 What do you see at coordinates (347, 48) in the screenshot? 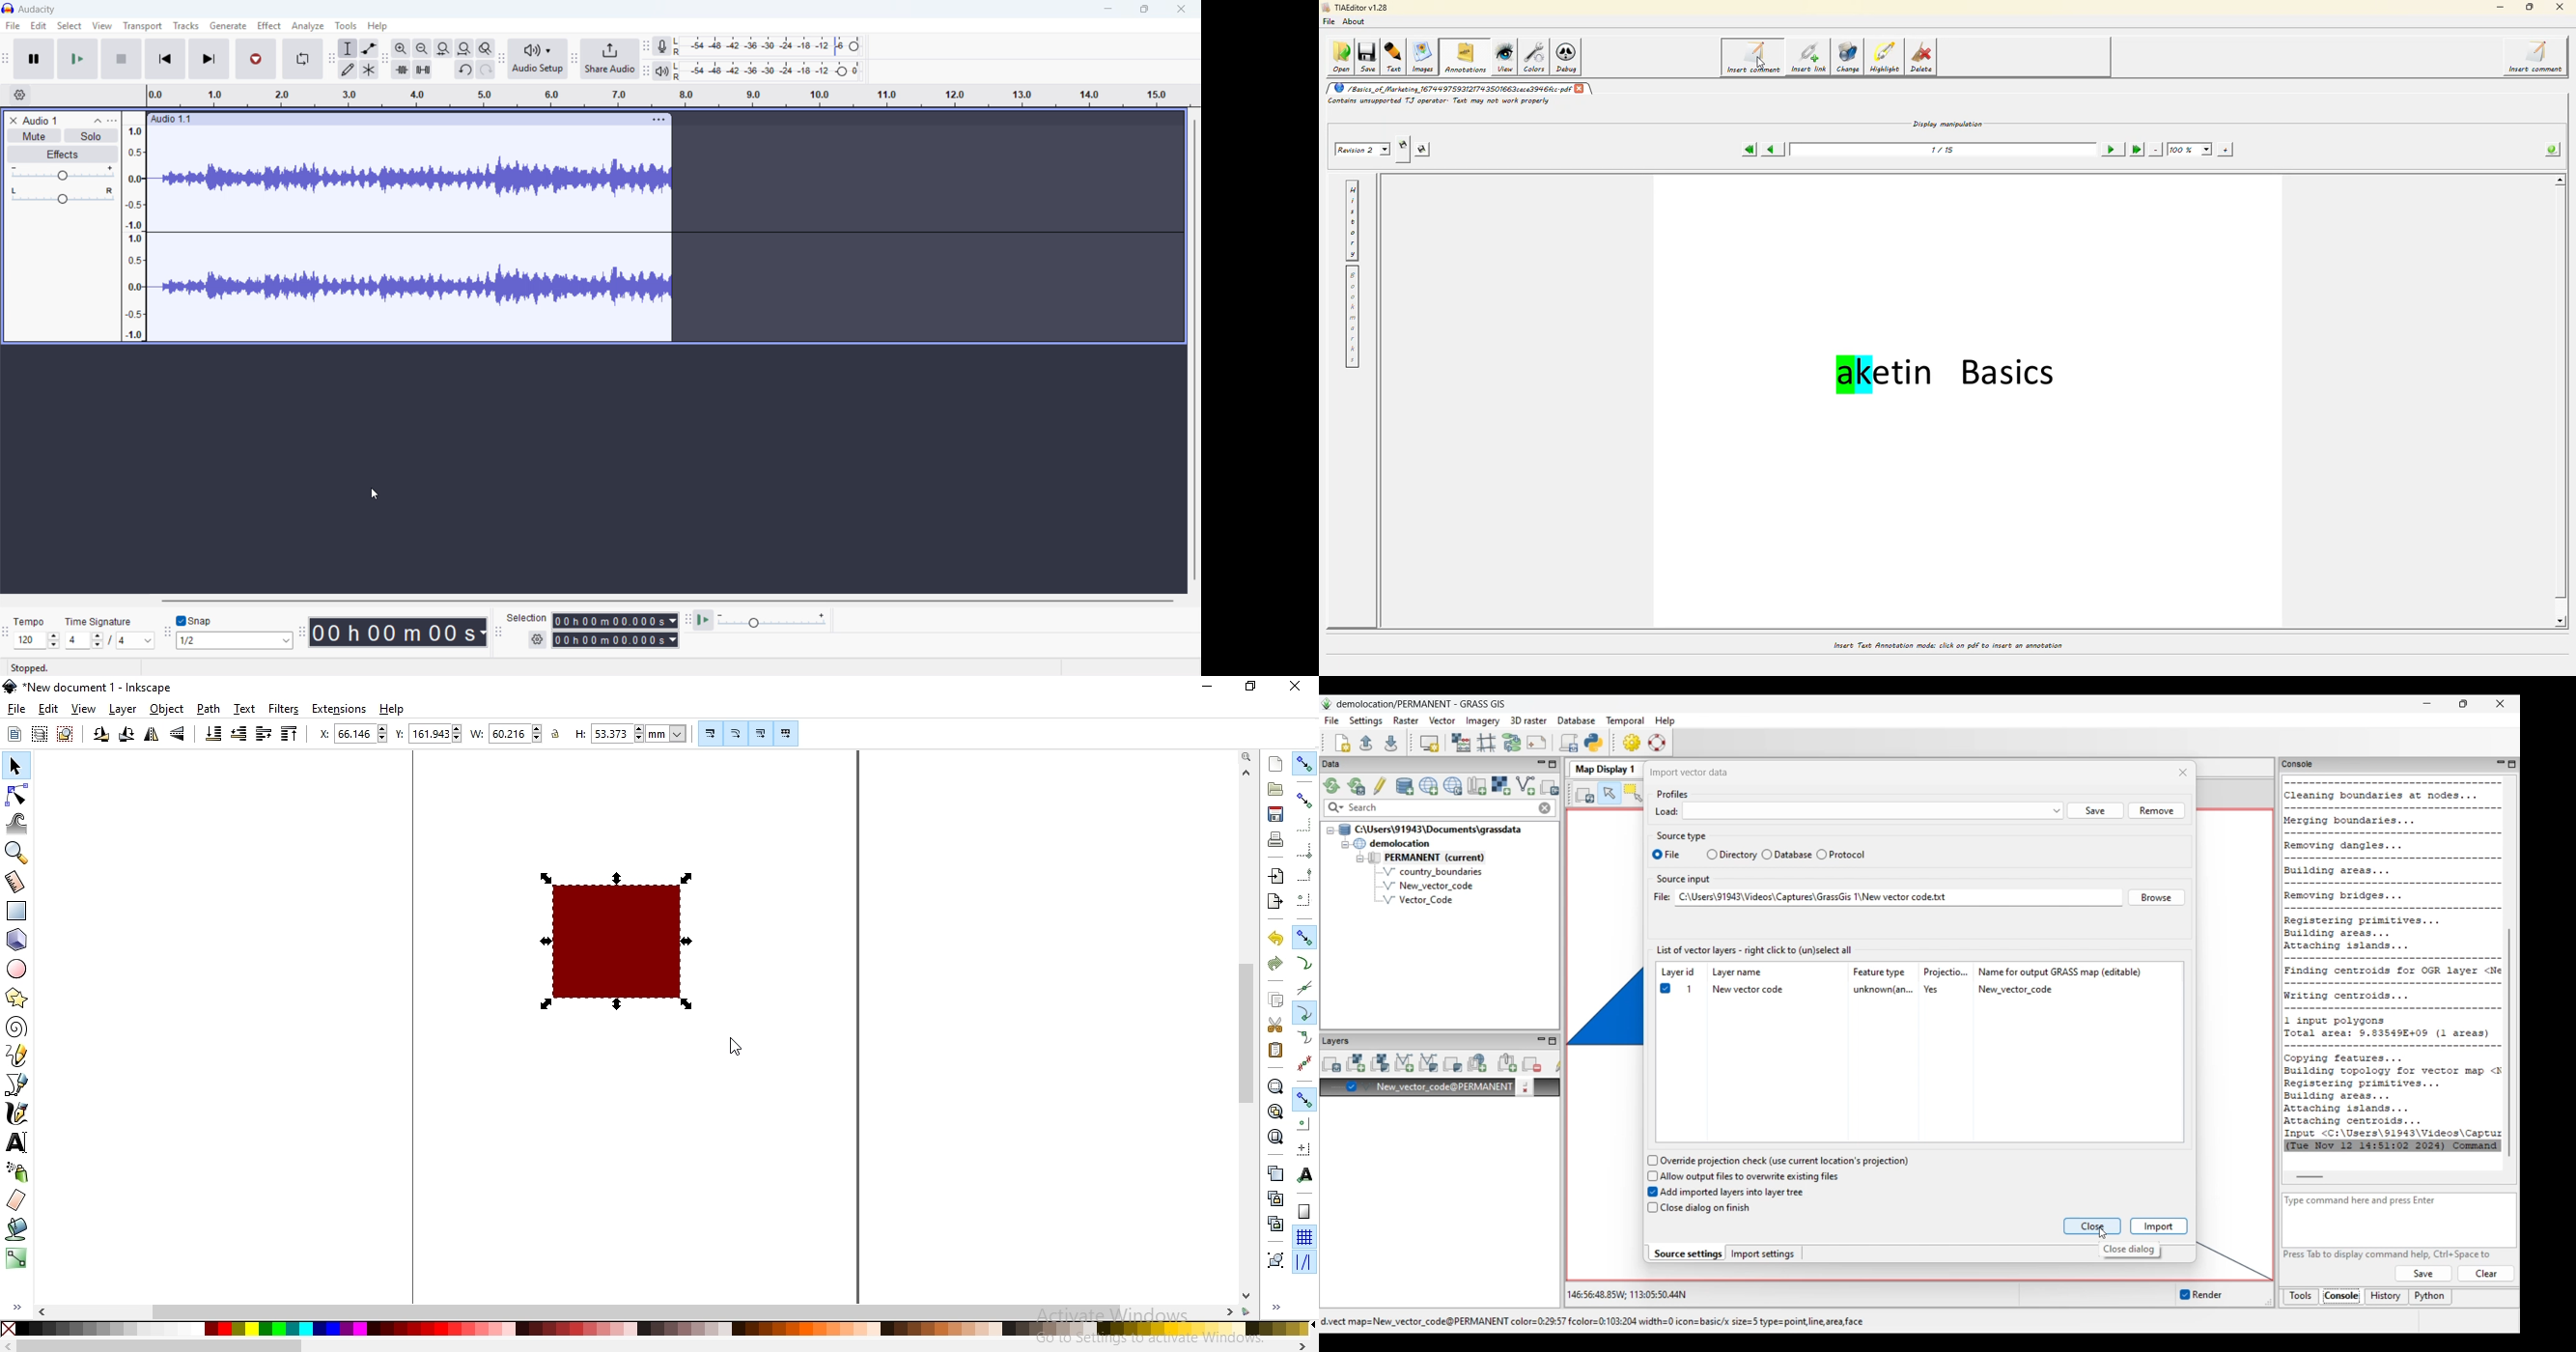
I see `Selection tool ` at bounding box center [347, 48].